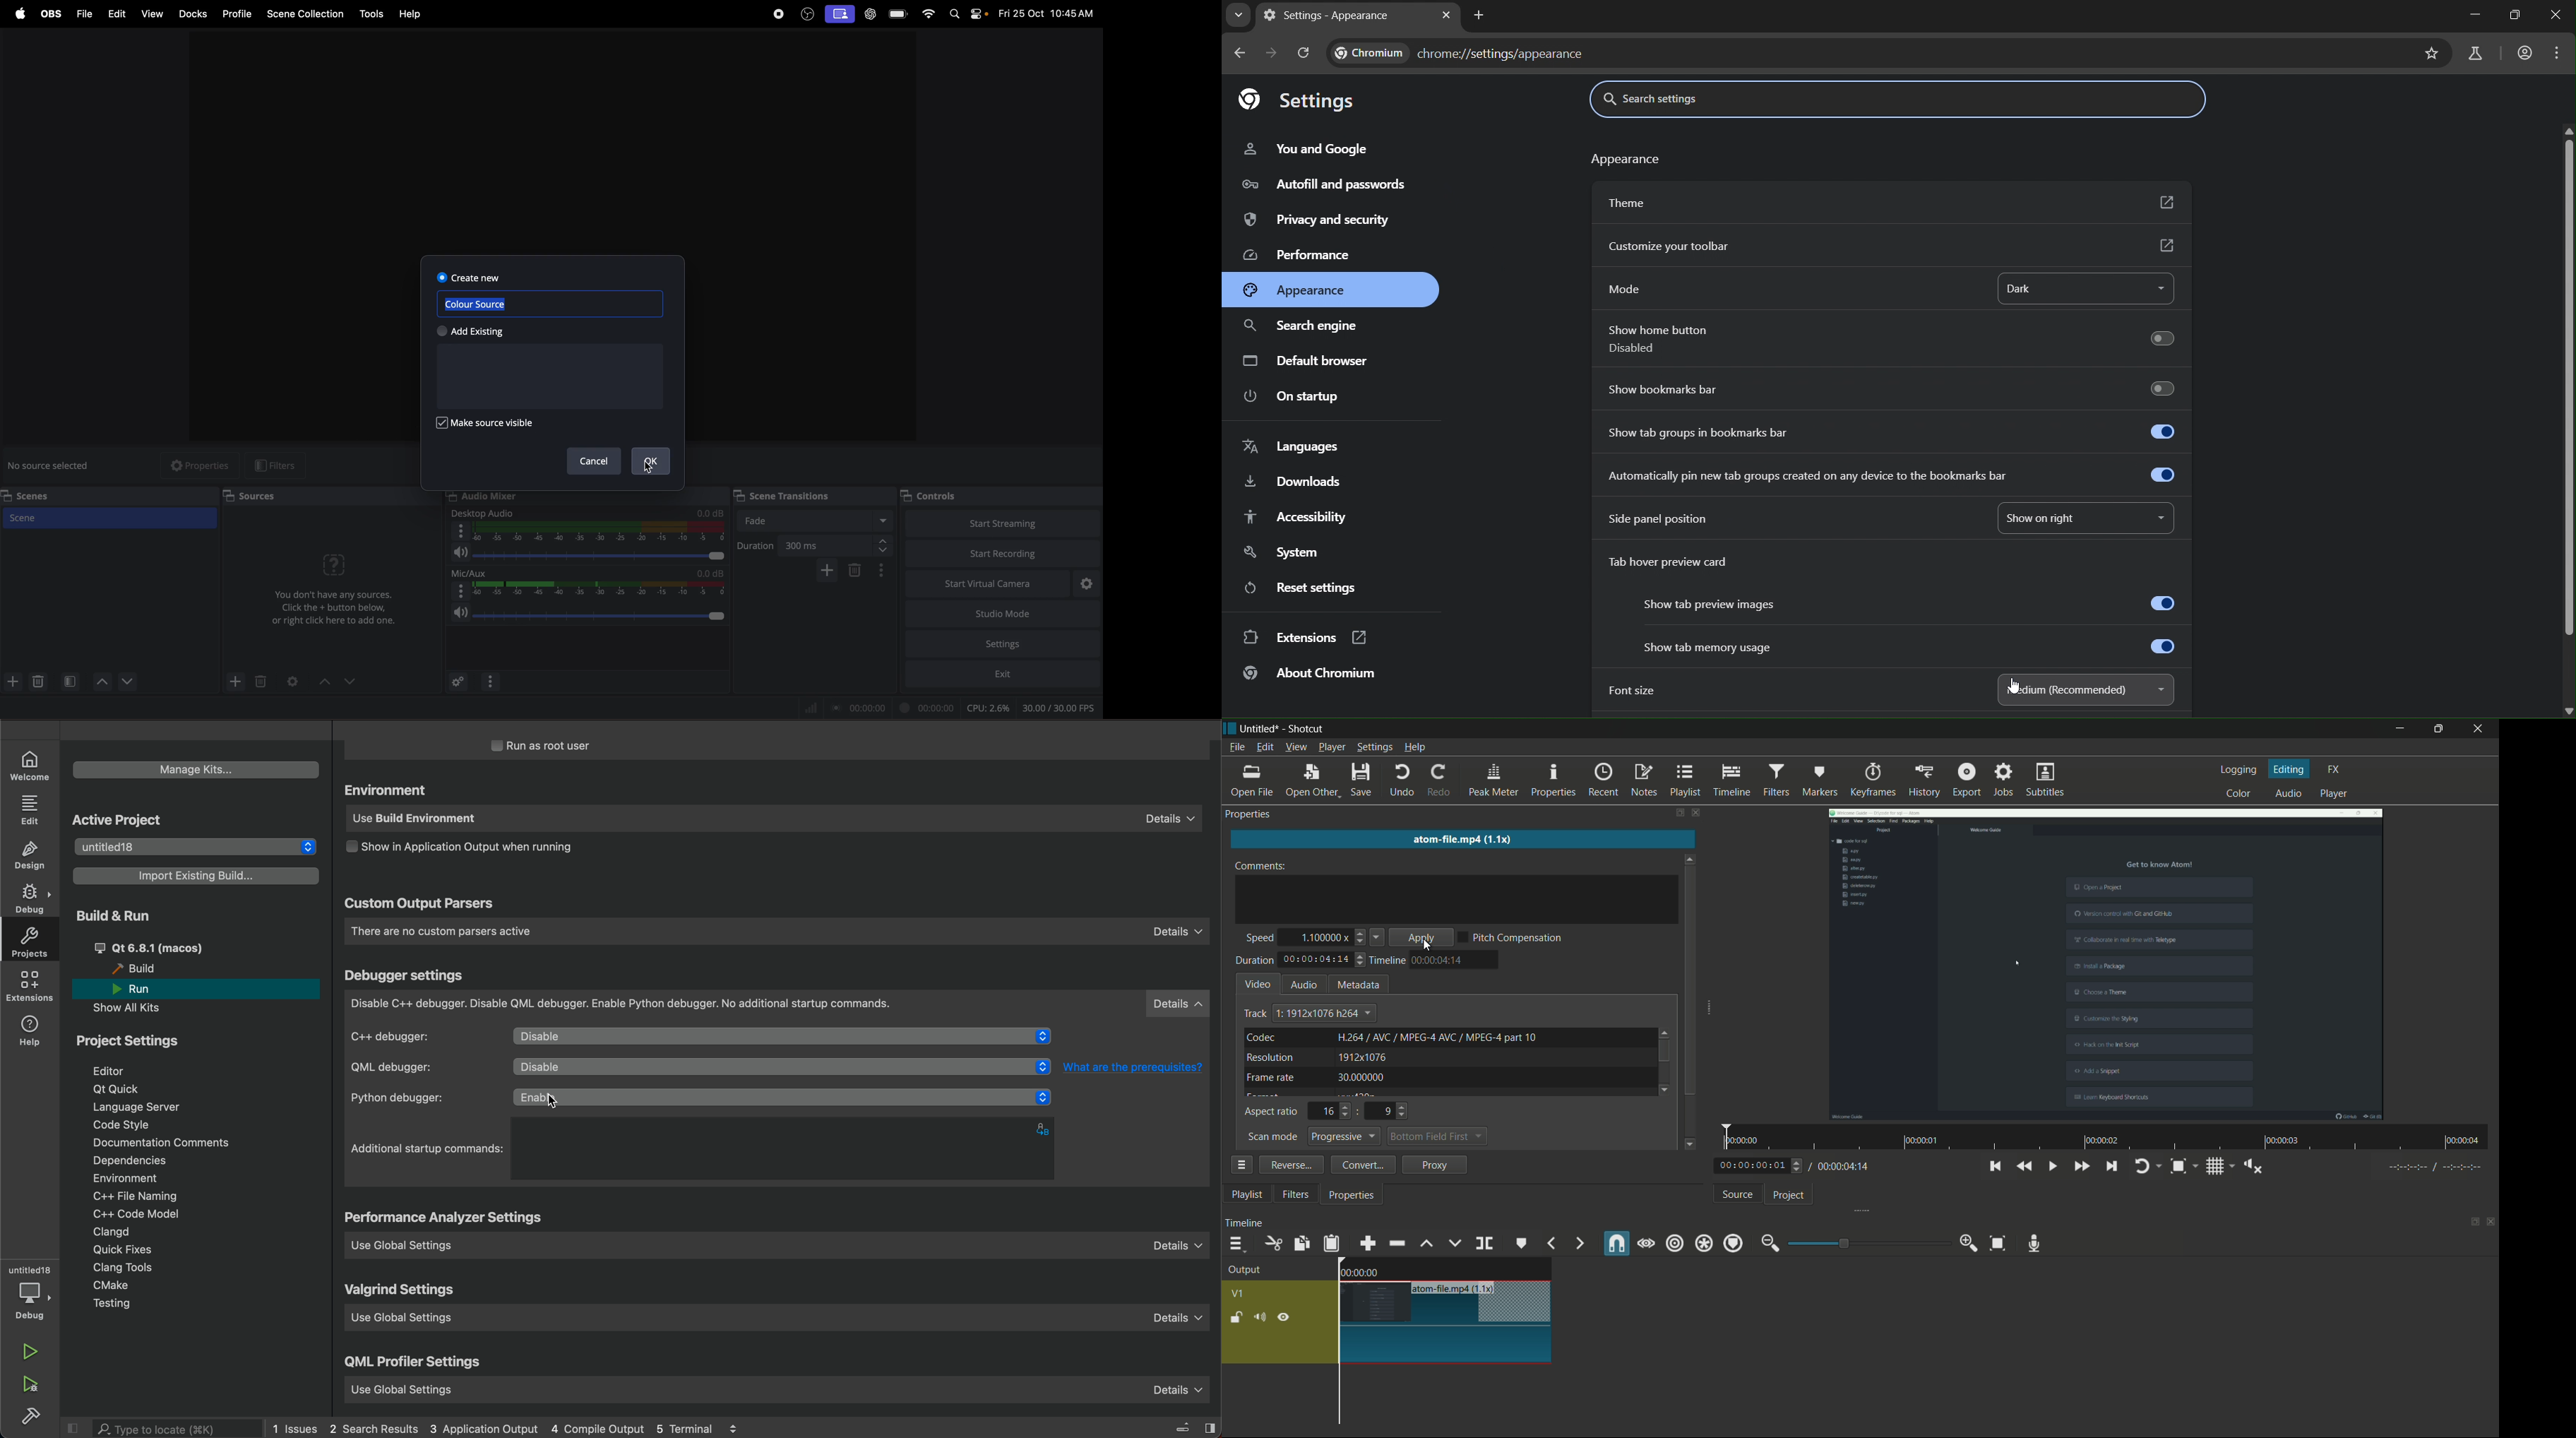  What do you see at coordinates (274, 465) in the screenshot?
I see `filters` at bounding box center [274, 465].